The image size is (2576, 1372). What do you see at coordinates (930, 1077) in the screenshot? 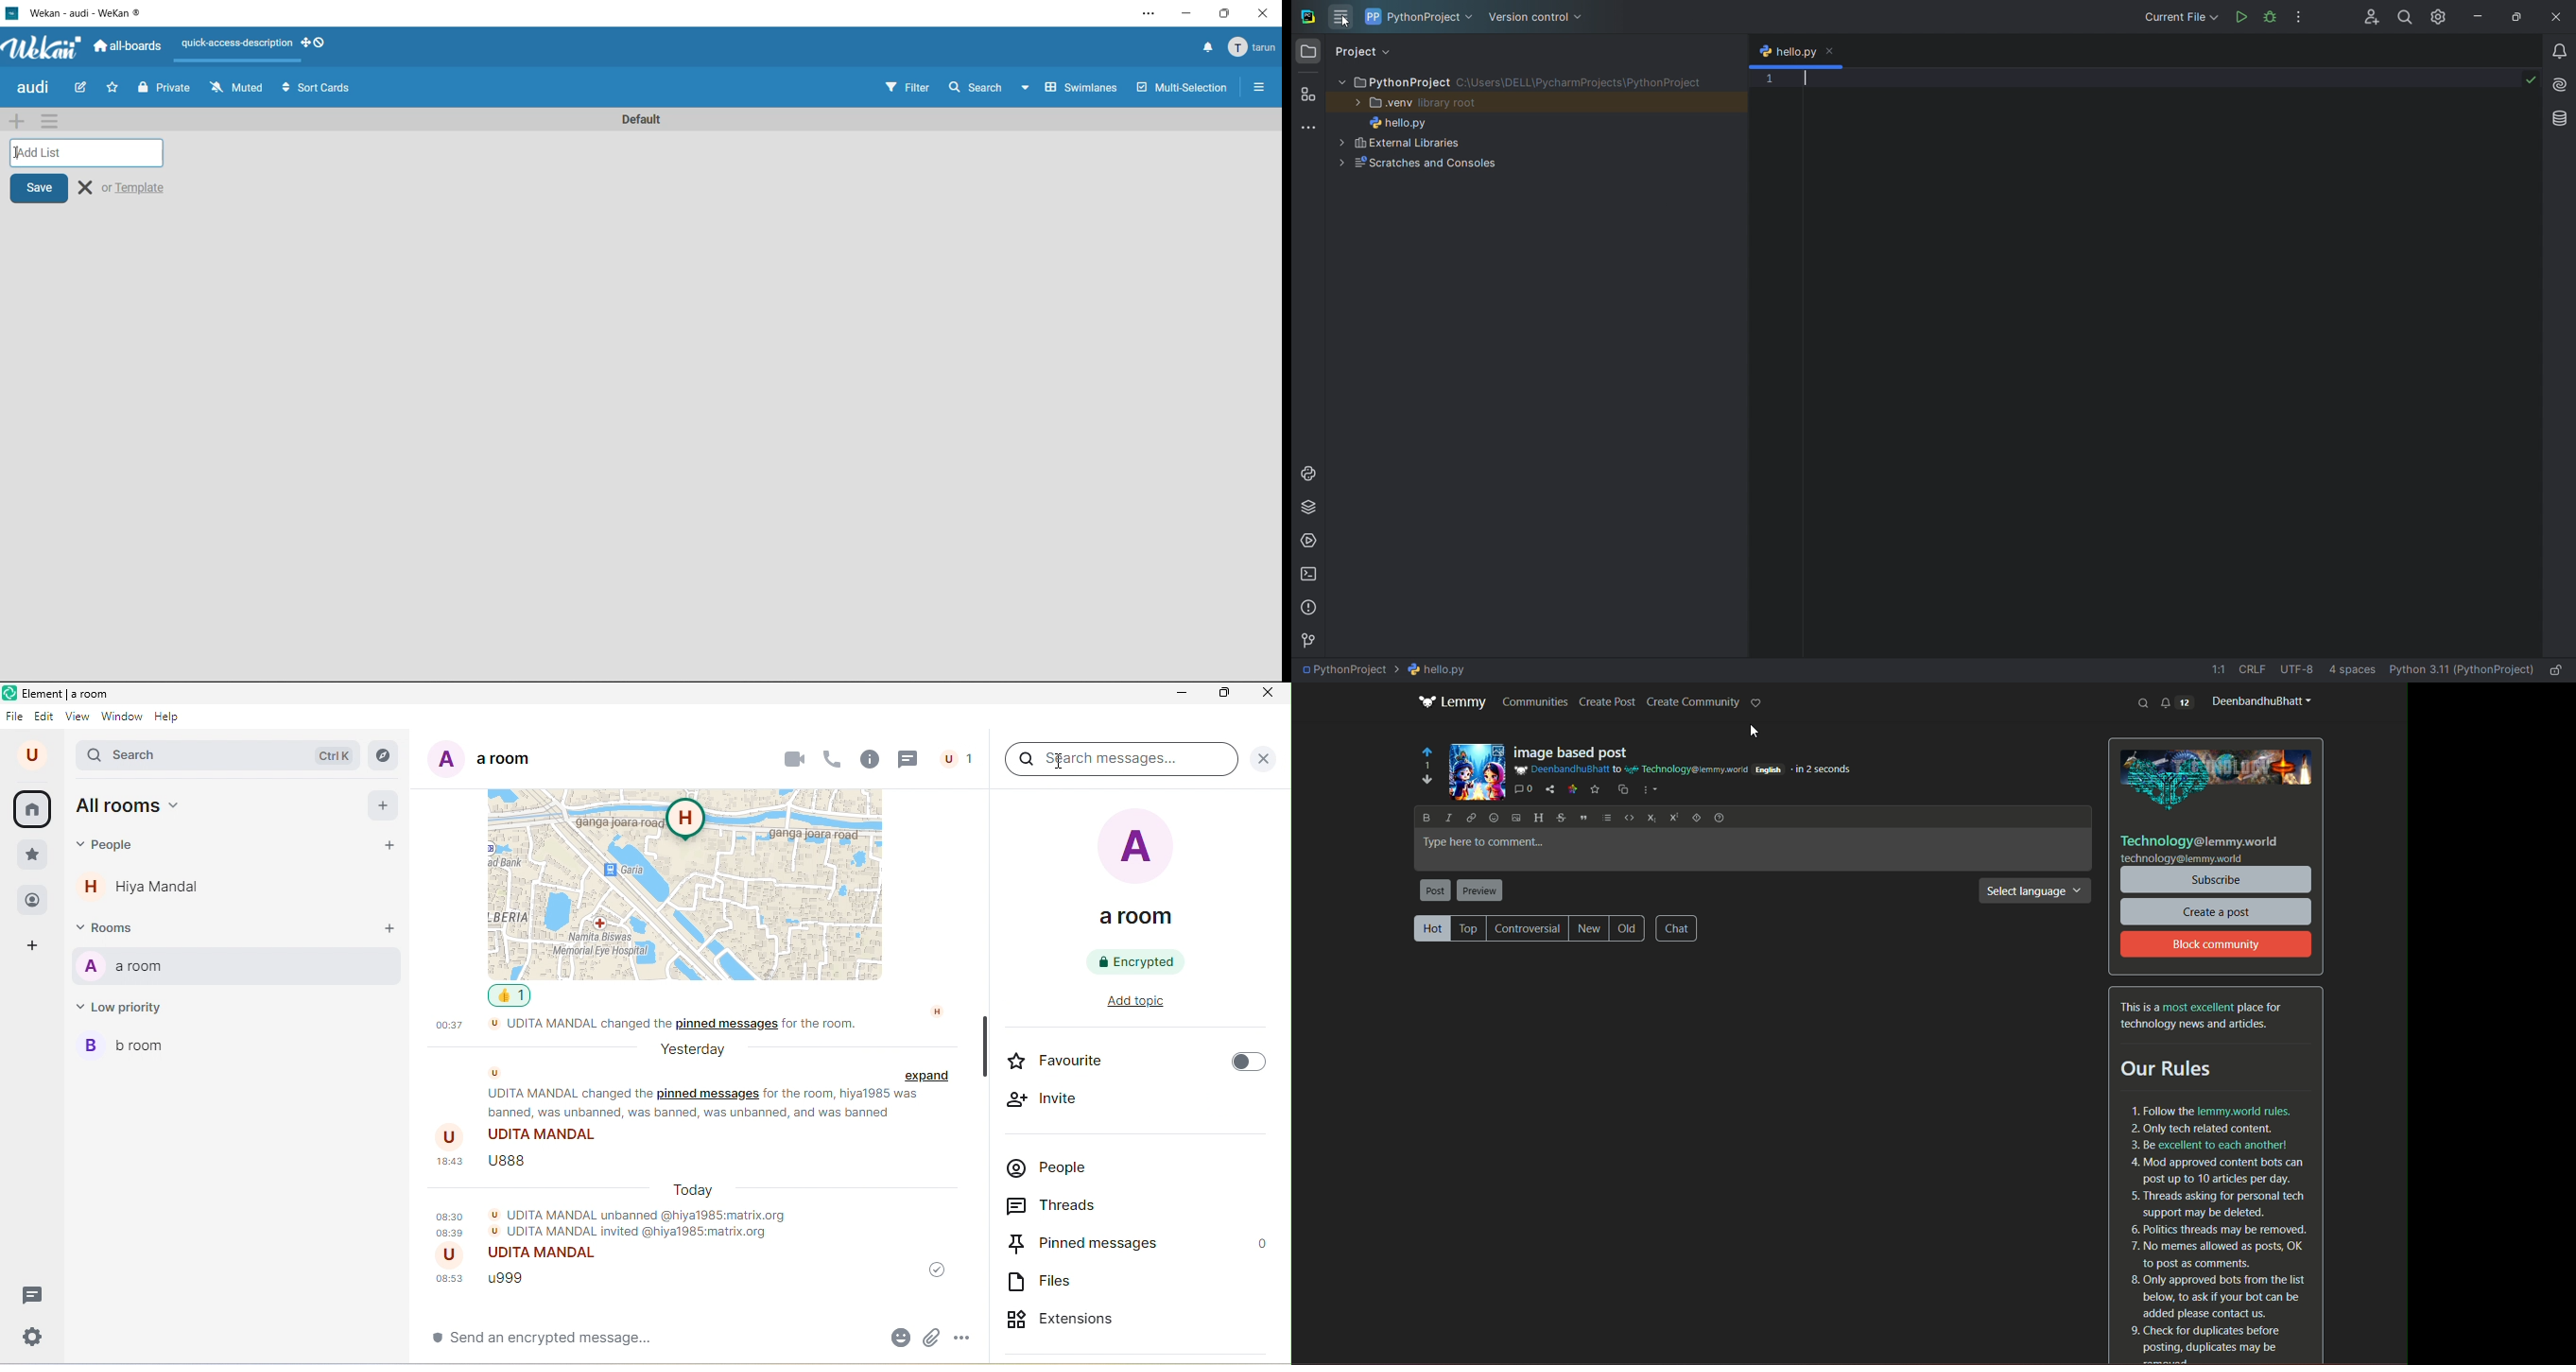
I see `expand` at bounding box center [930, 1077].